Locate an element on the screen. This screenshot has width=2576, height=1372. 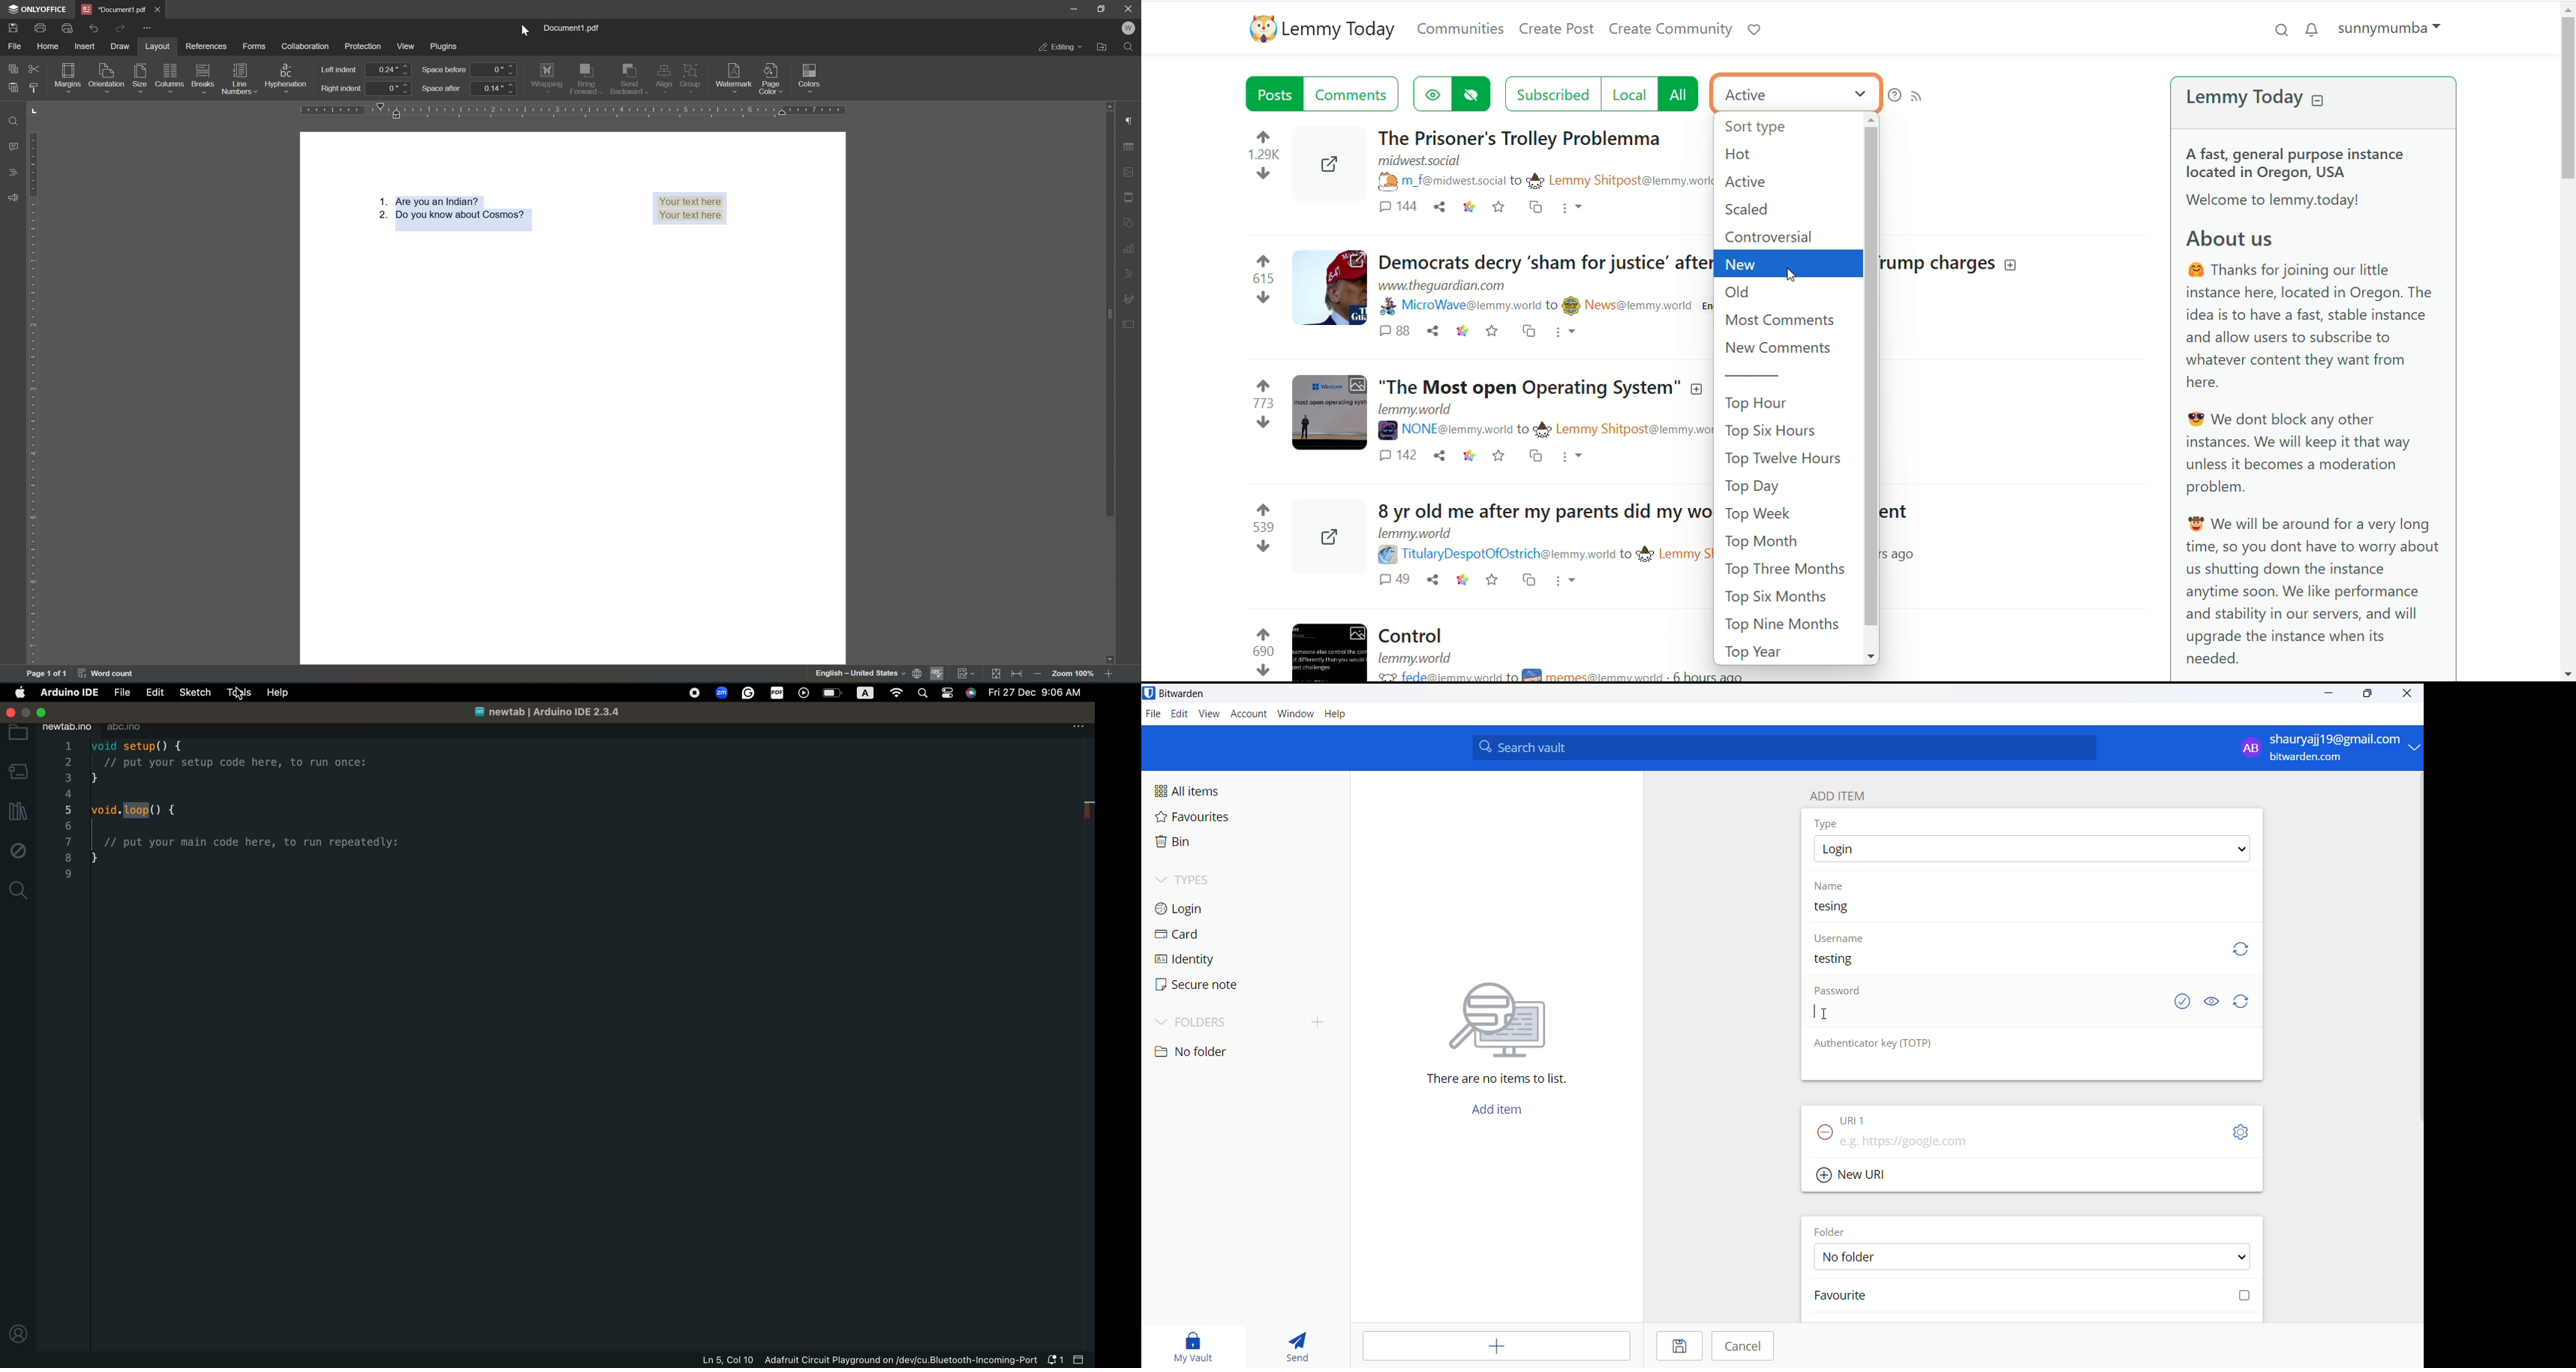
share is located at coordinates (1431, 582).